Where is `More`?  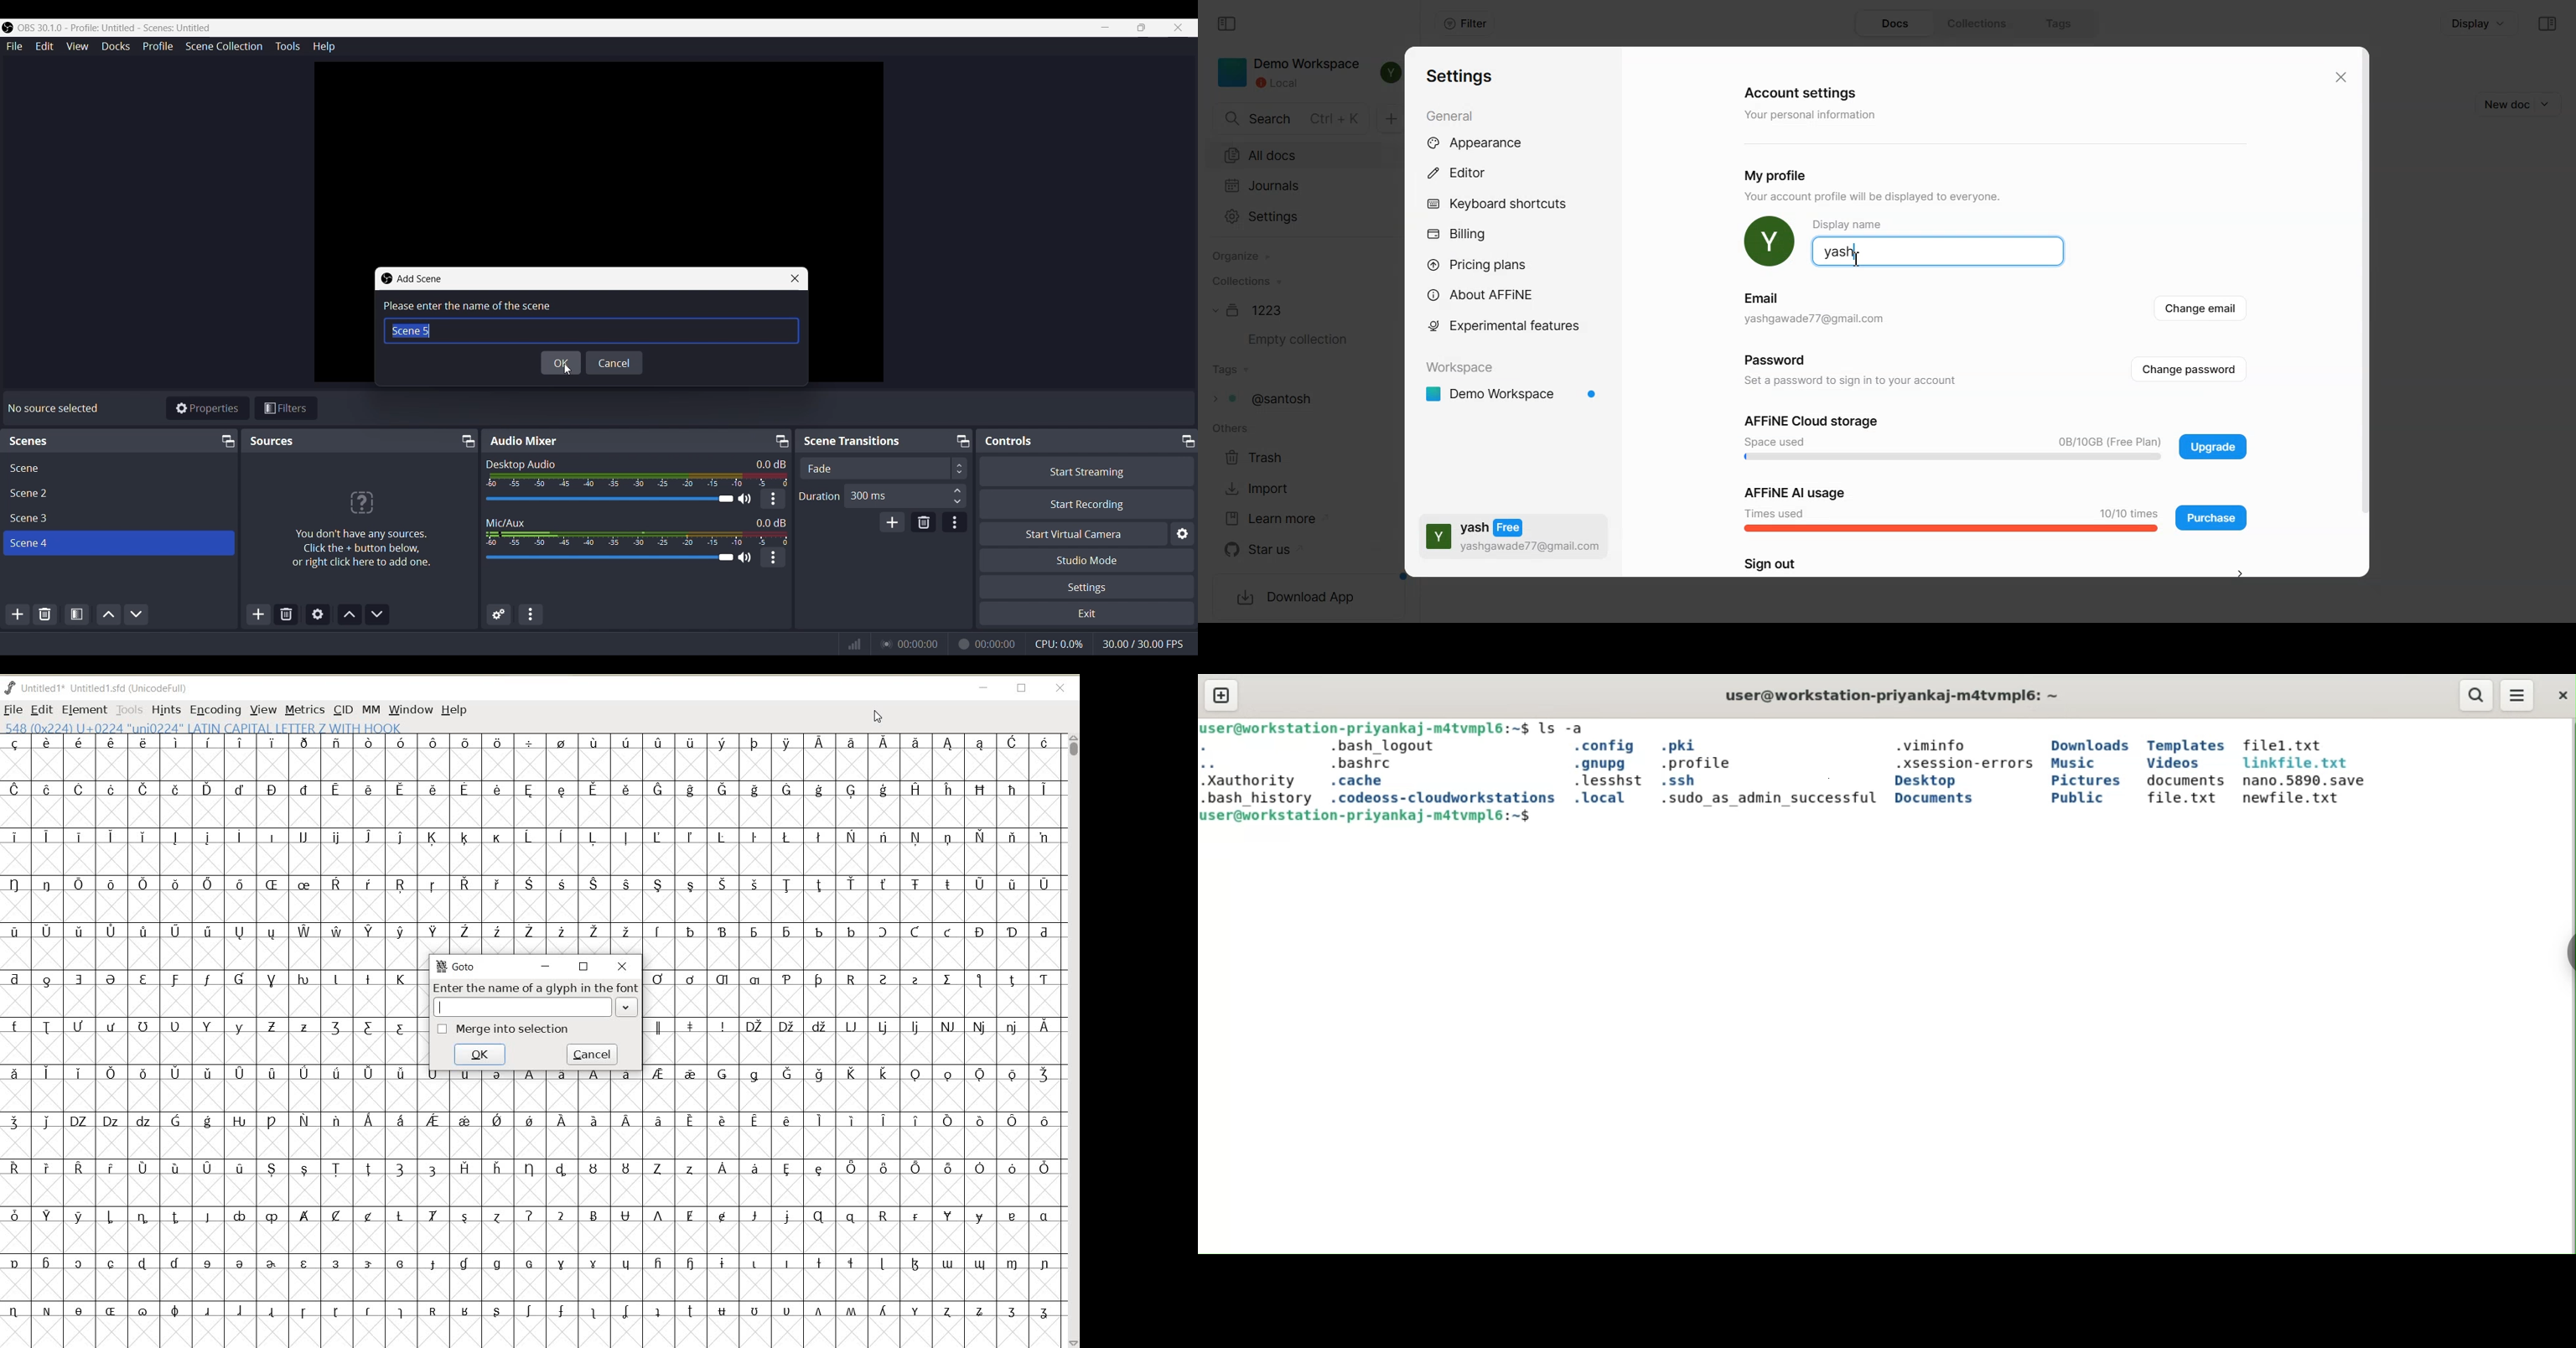 More is located at coordinates (773, 499).